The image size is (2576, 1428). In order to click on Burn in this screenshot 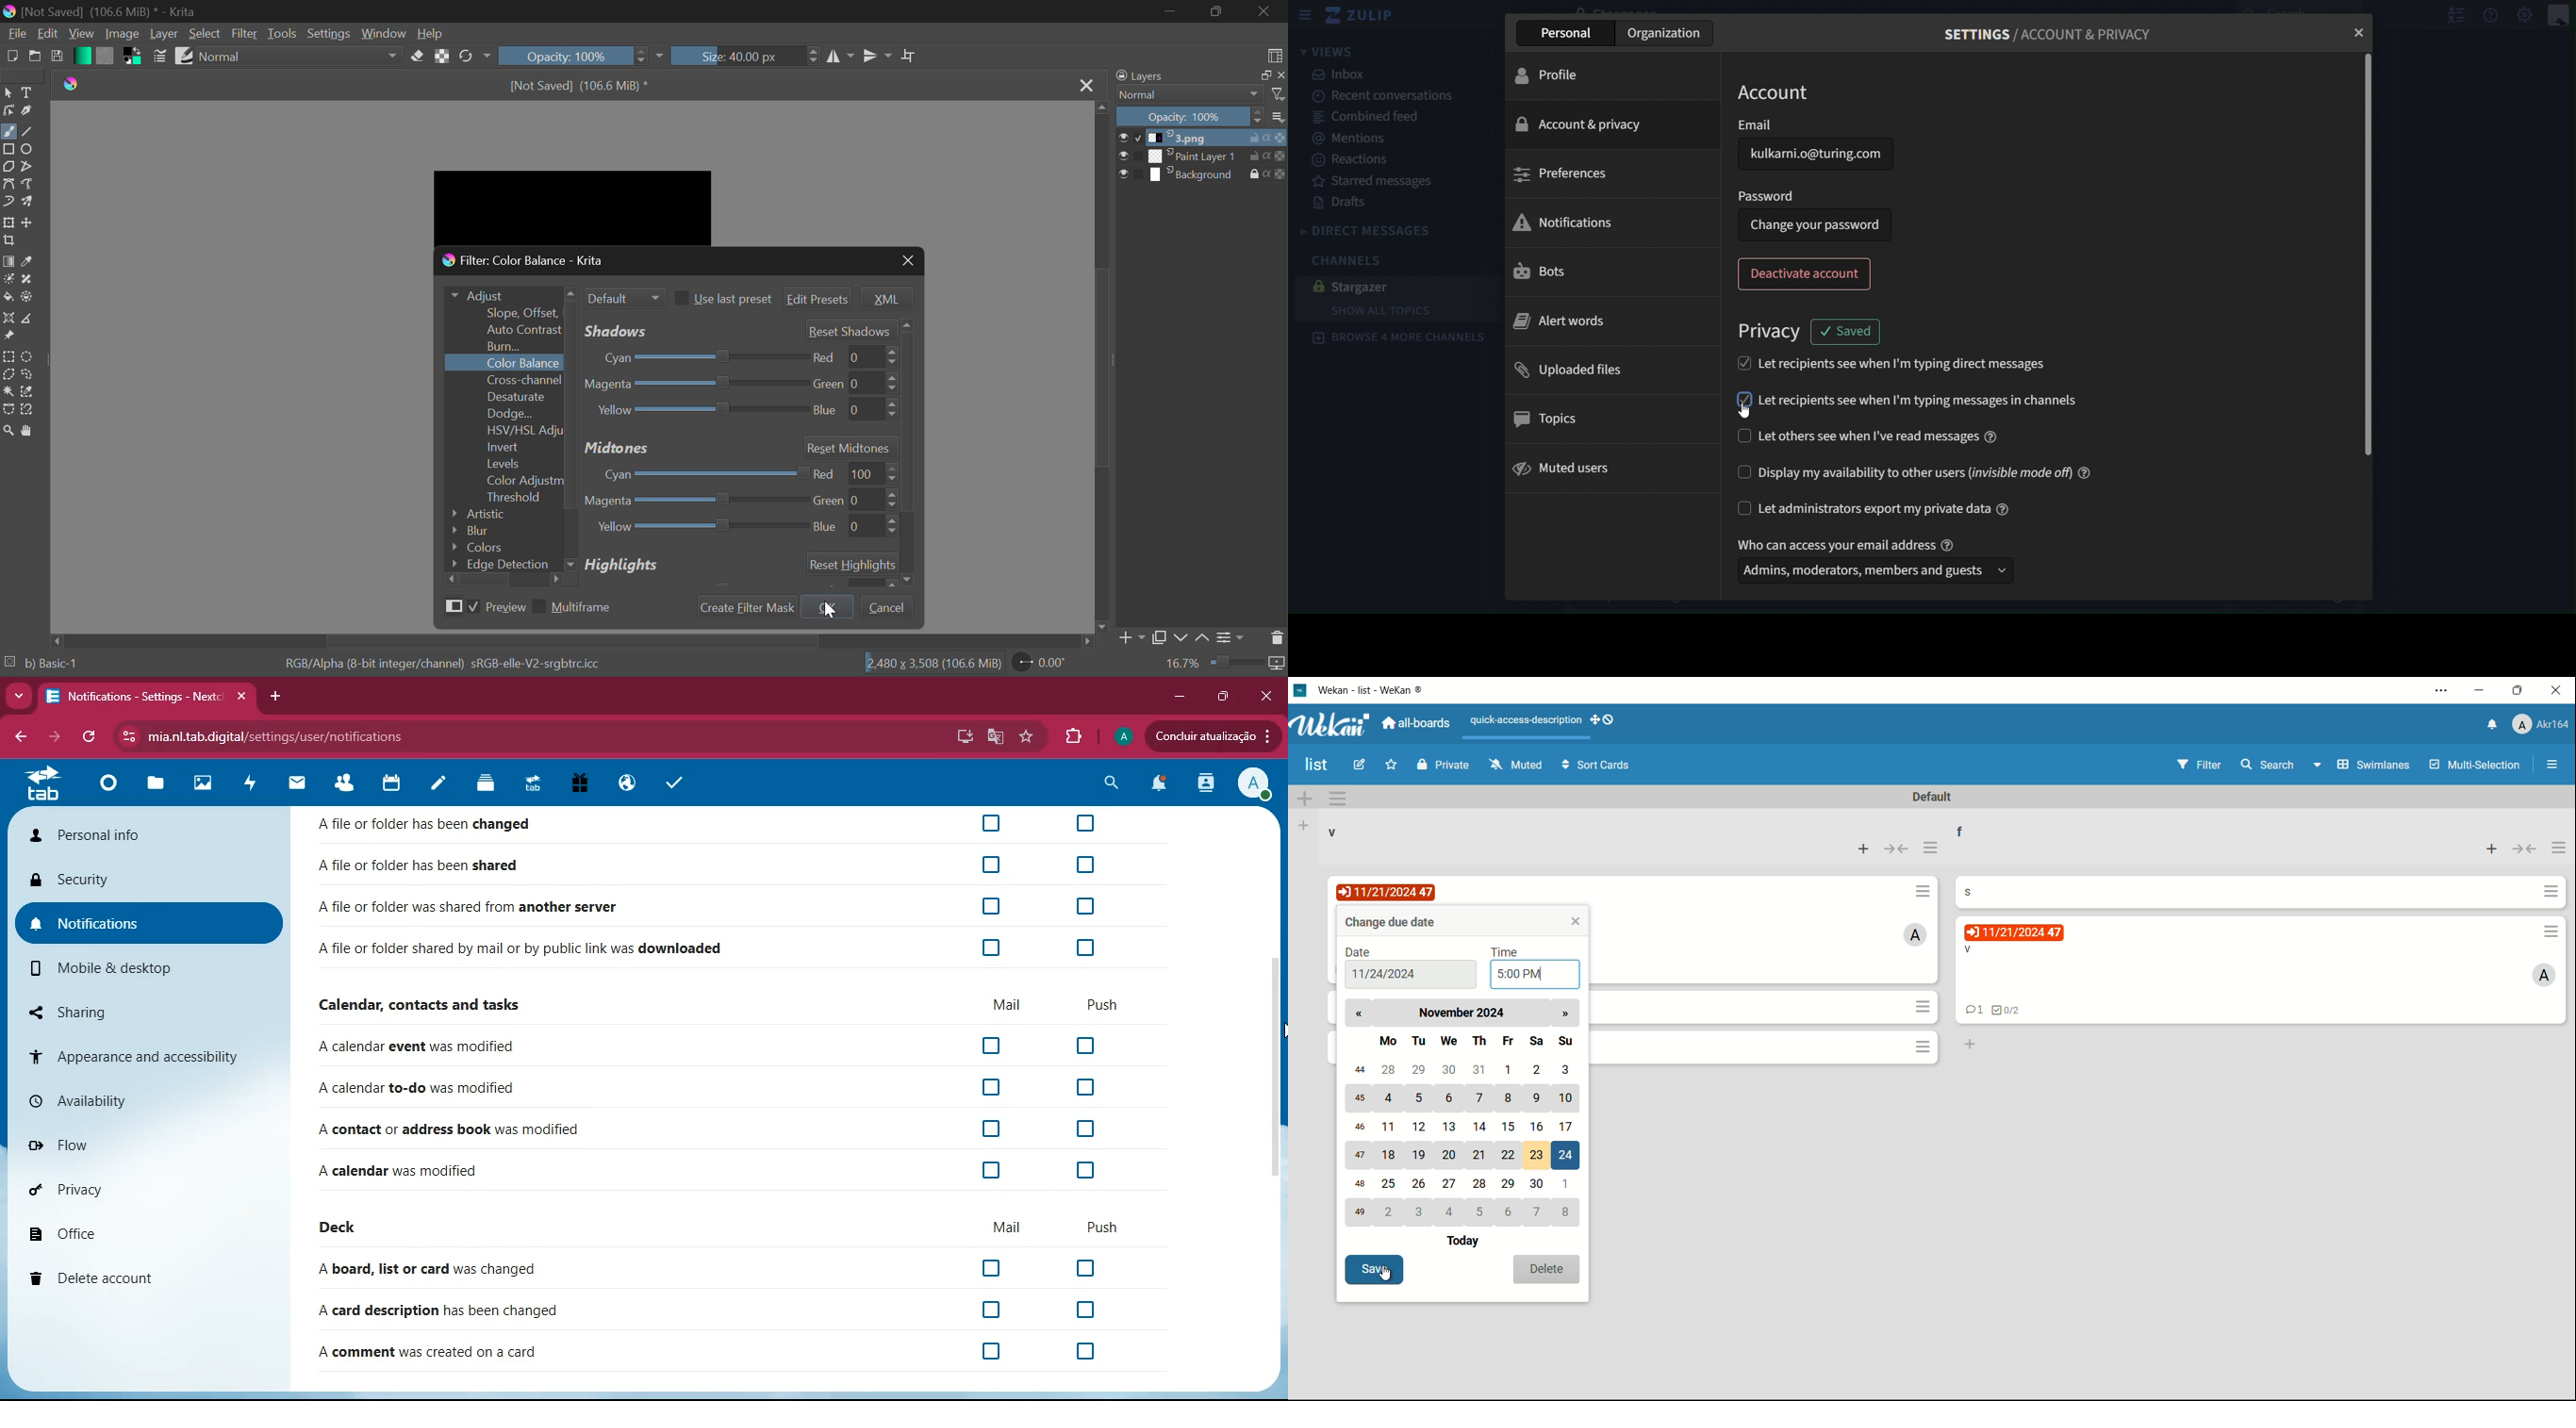, I will do `click(506, 345)`.